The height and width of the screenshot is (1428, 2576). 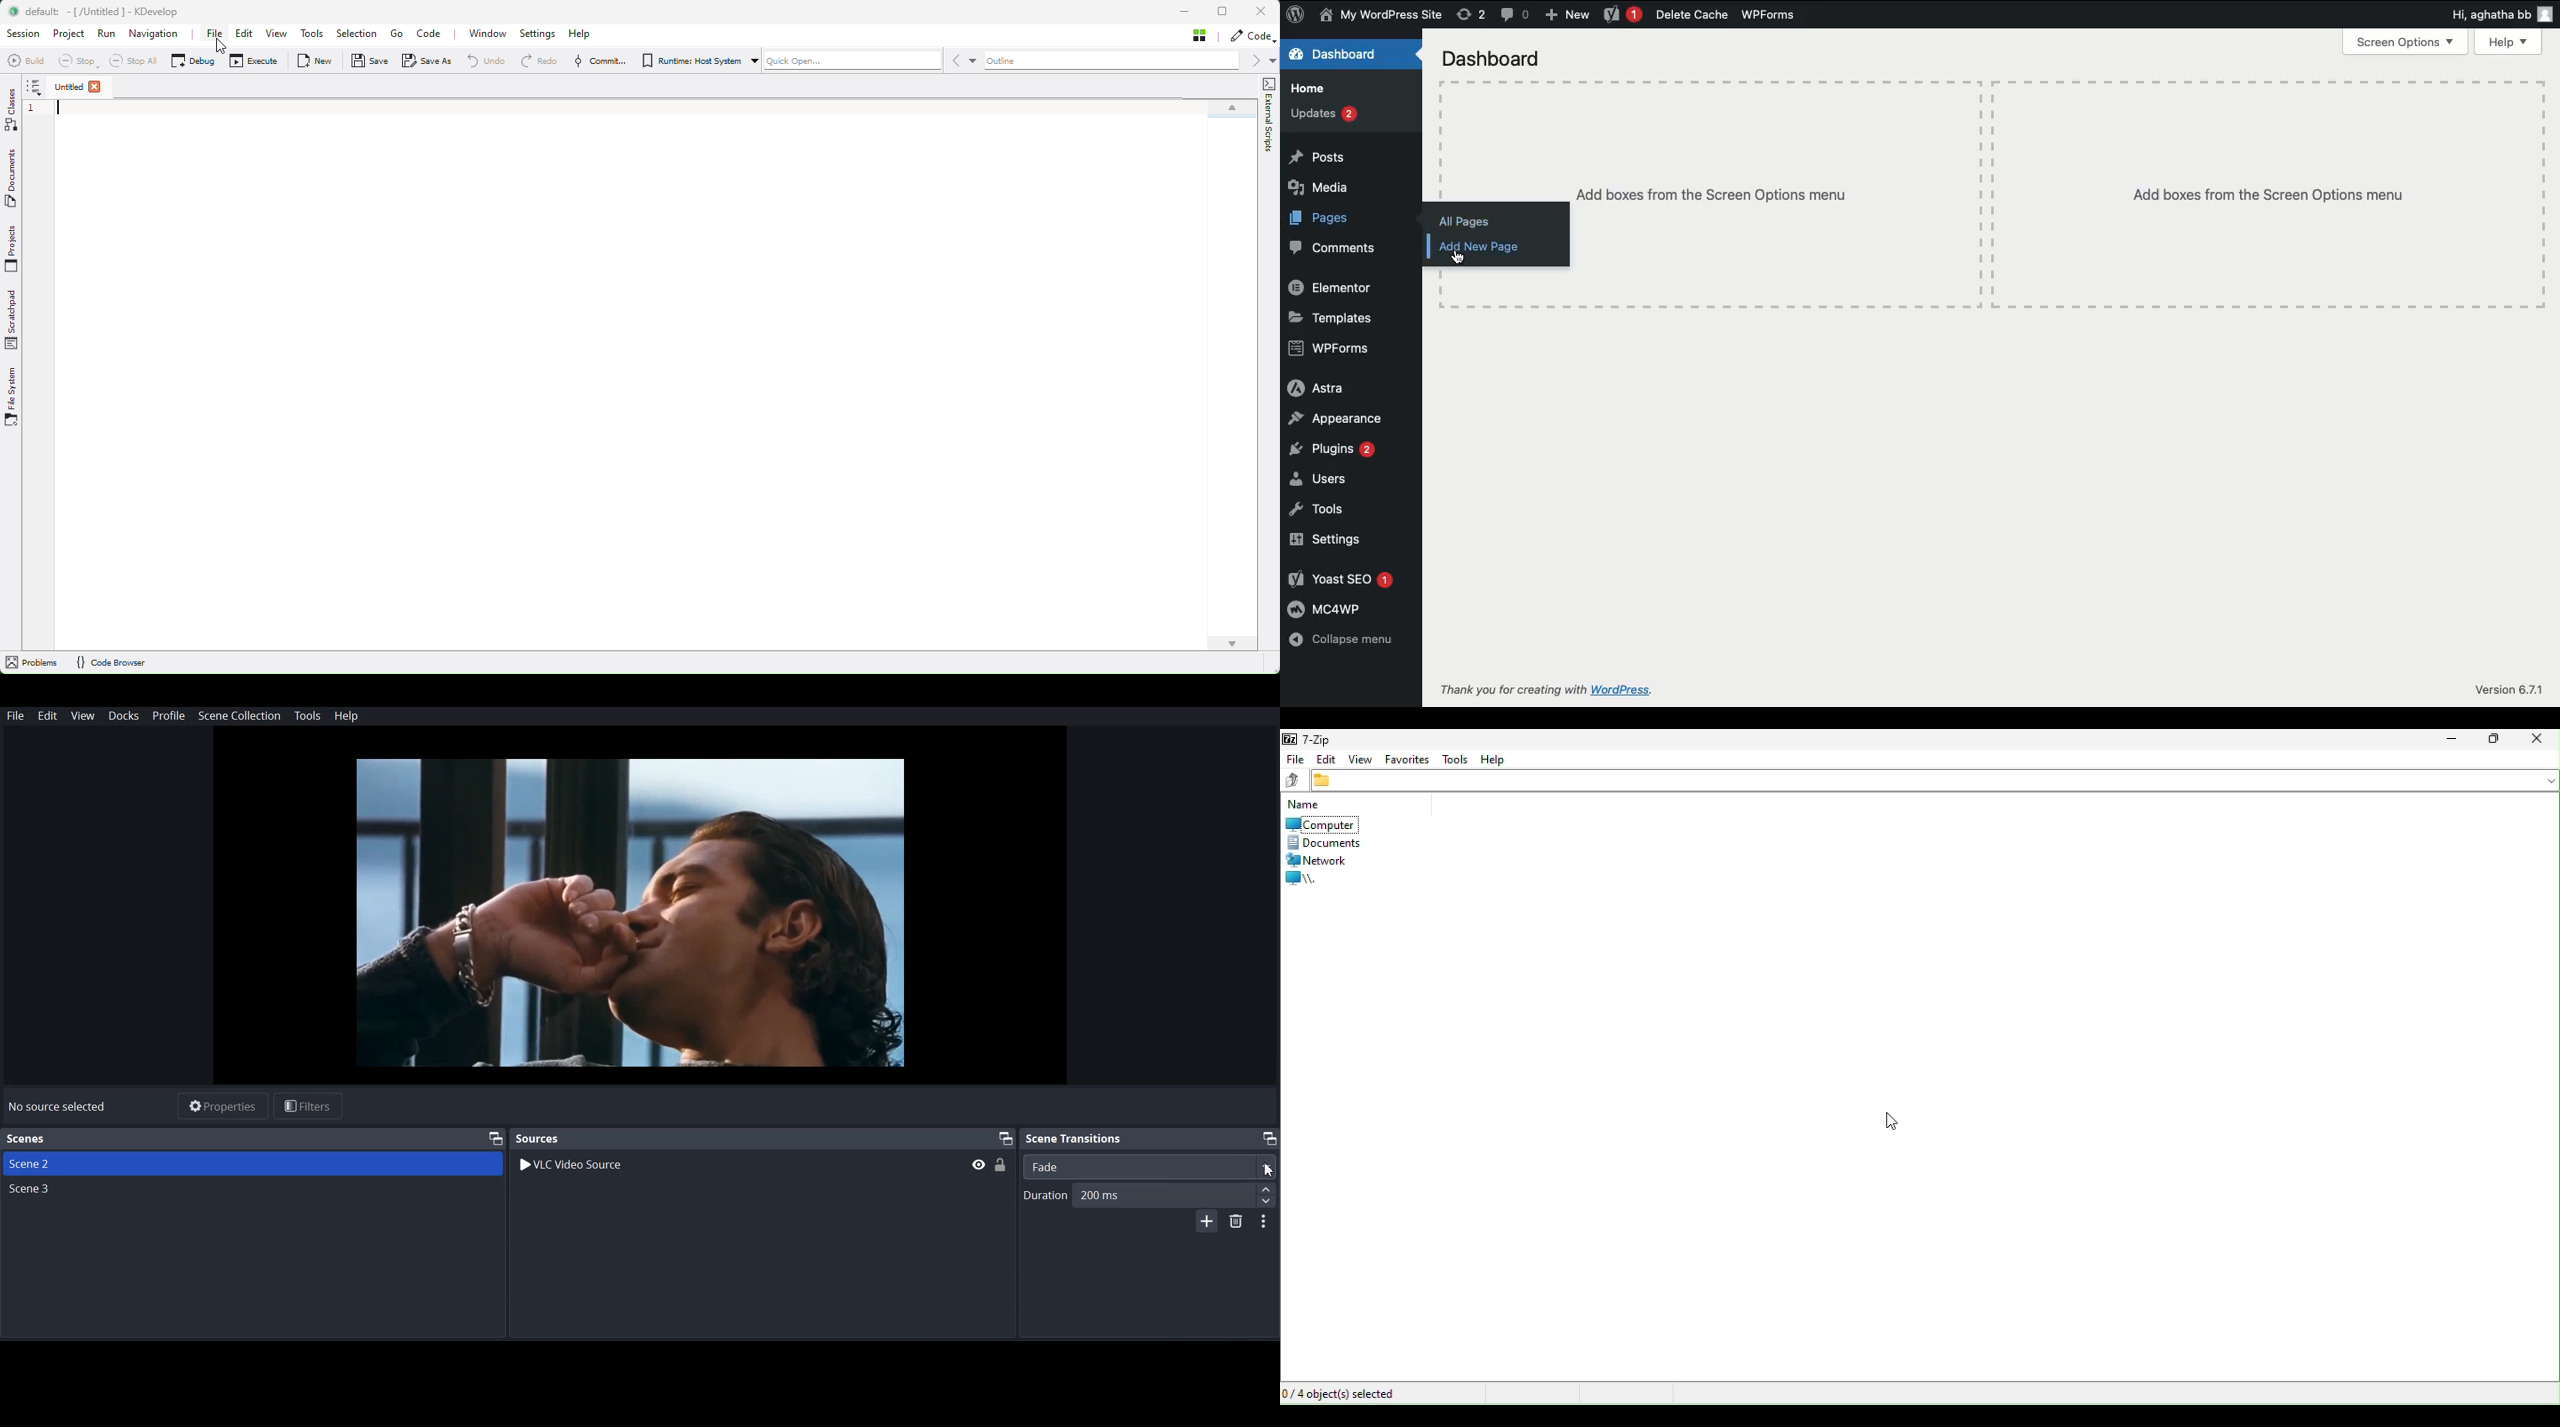 What do you see at coordinates (1267, 1169) in the screenshot?
I see `Cursor` at bounding box center [1267, 1169].